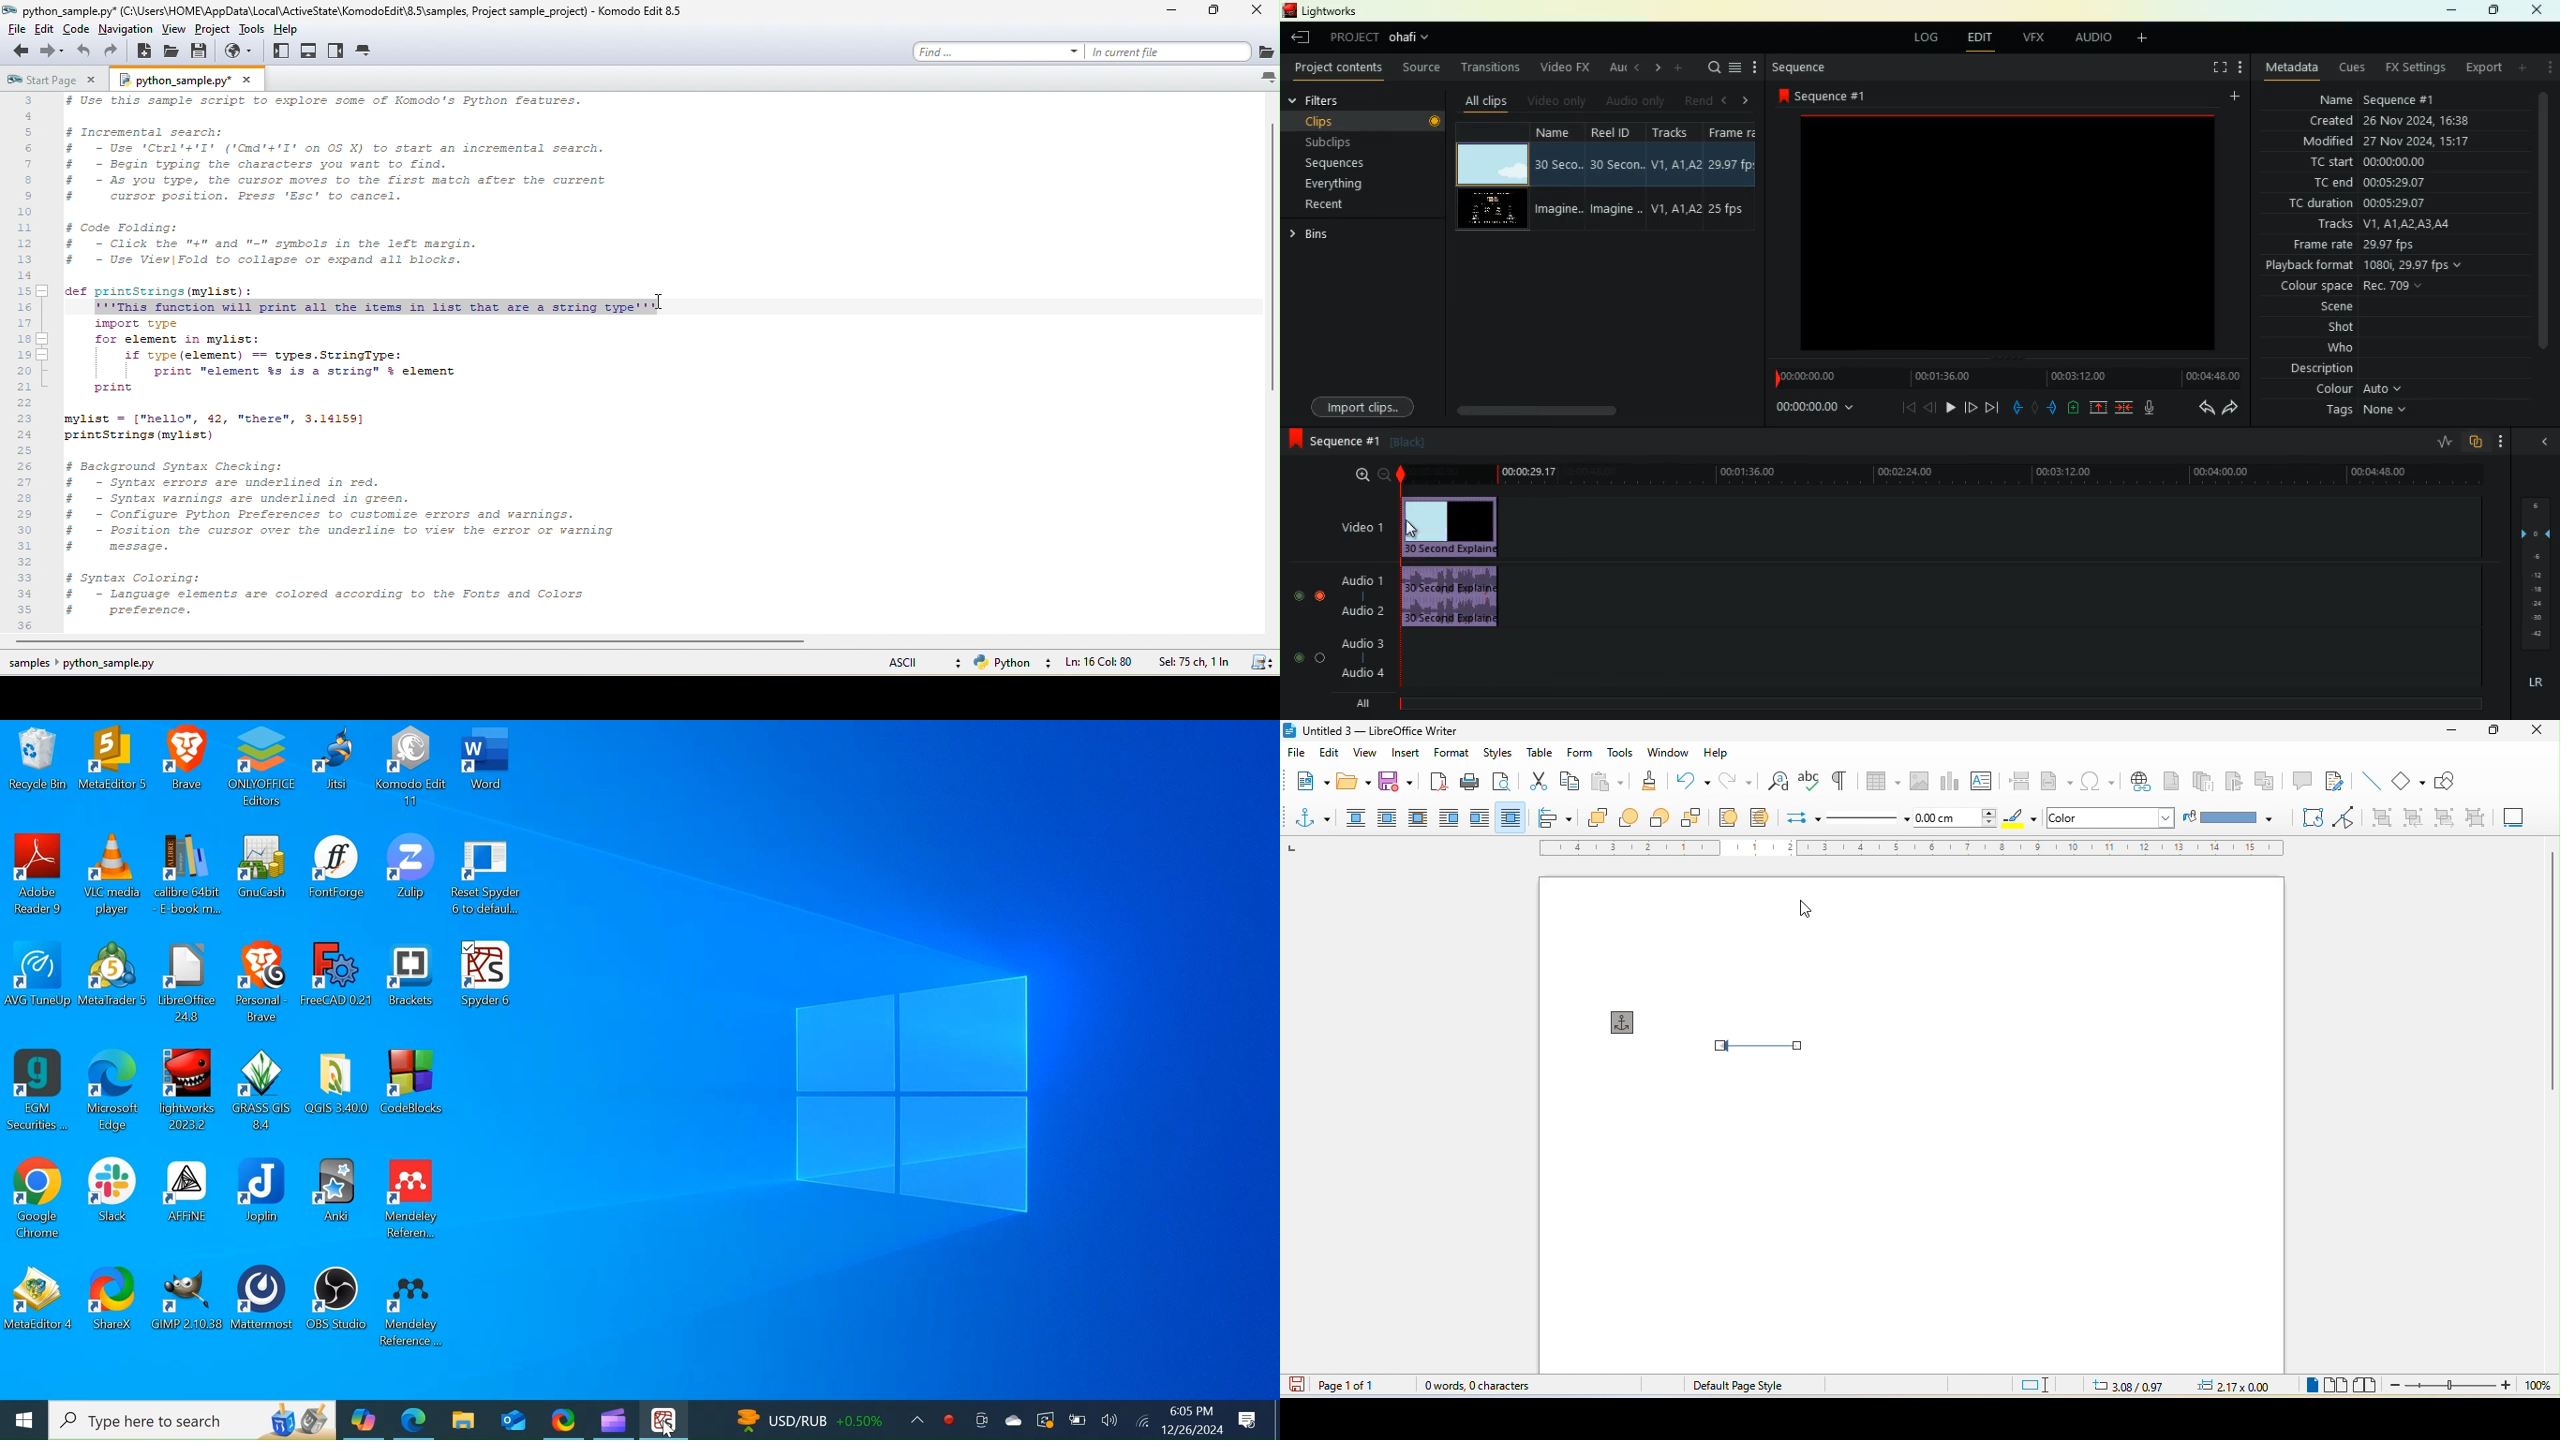 The image size is (2576, 1456). Describe the element at coordinates (1191, 1429) in the screenshot. I see `Date` at that location.